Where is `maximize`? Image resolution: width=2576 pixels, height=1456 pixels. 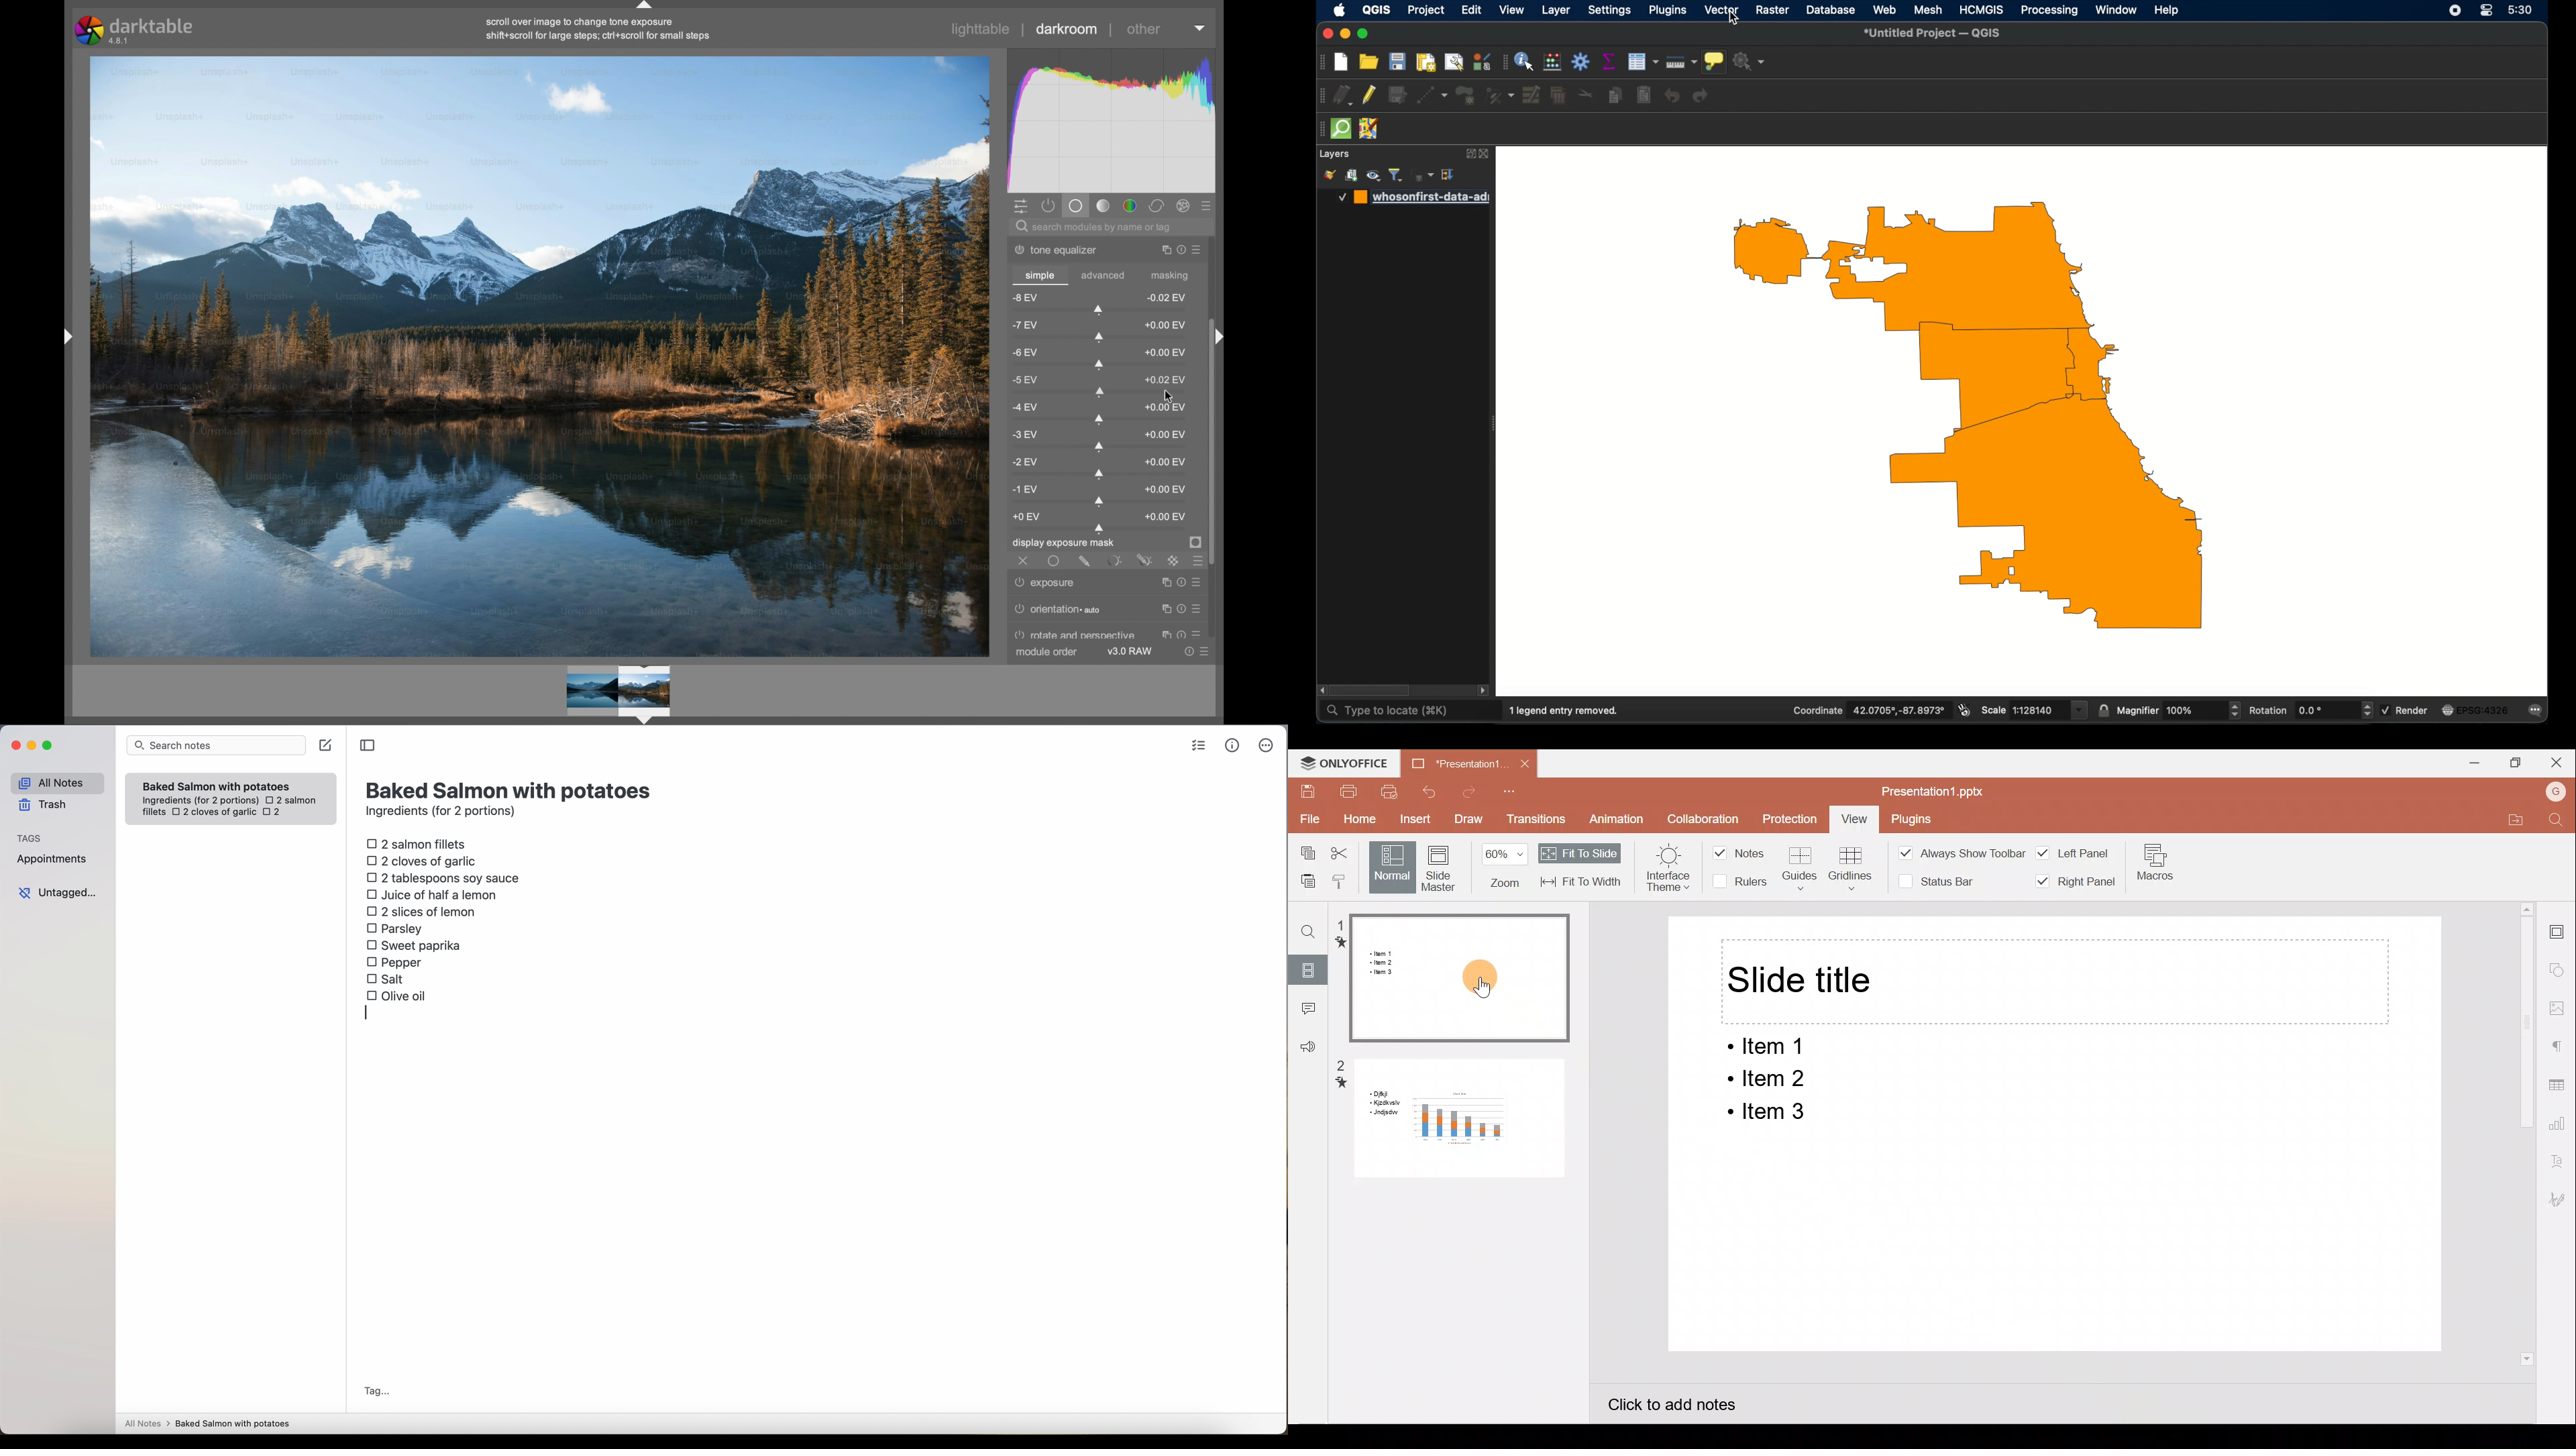
maximize is located at coordinates (49, 745).